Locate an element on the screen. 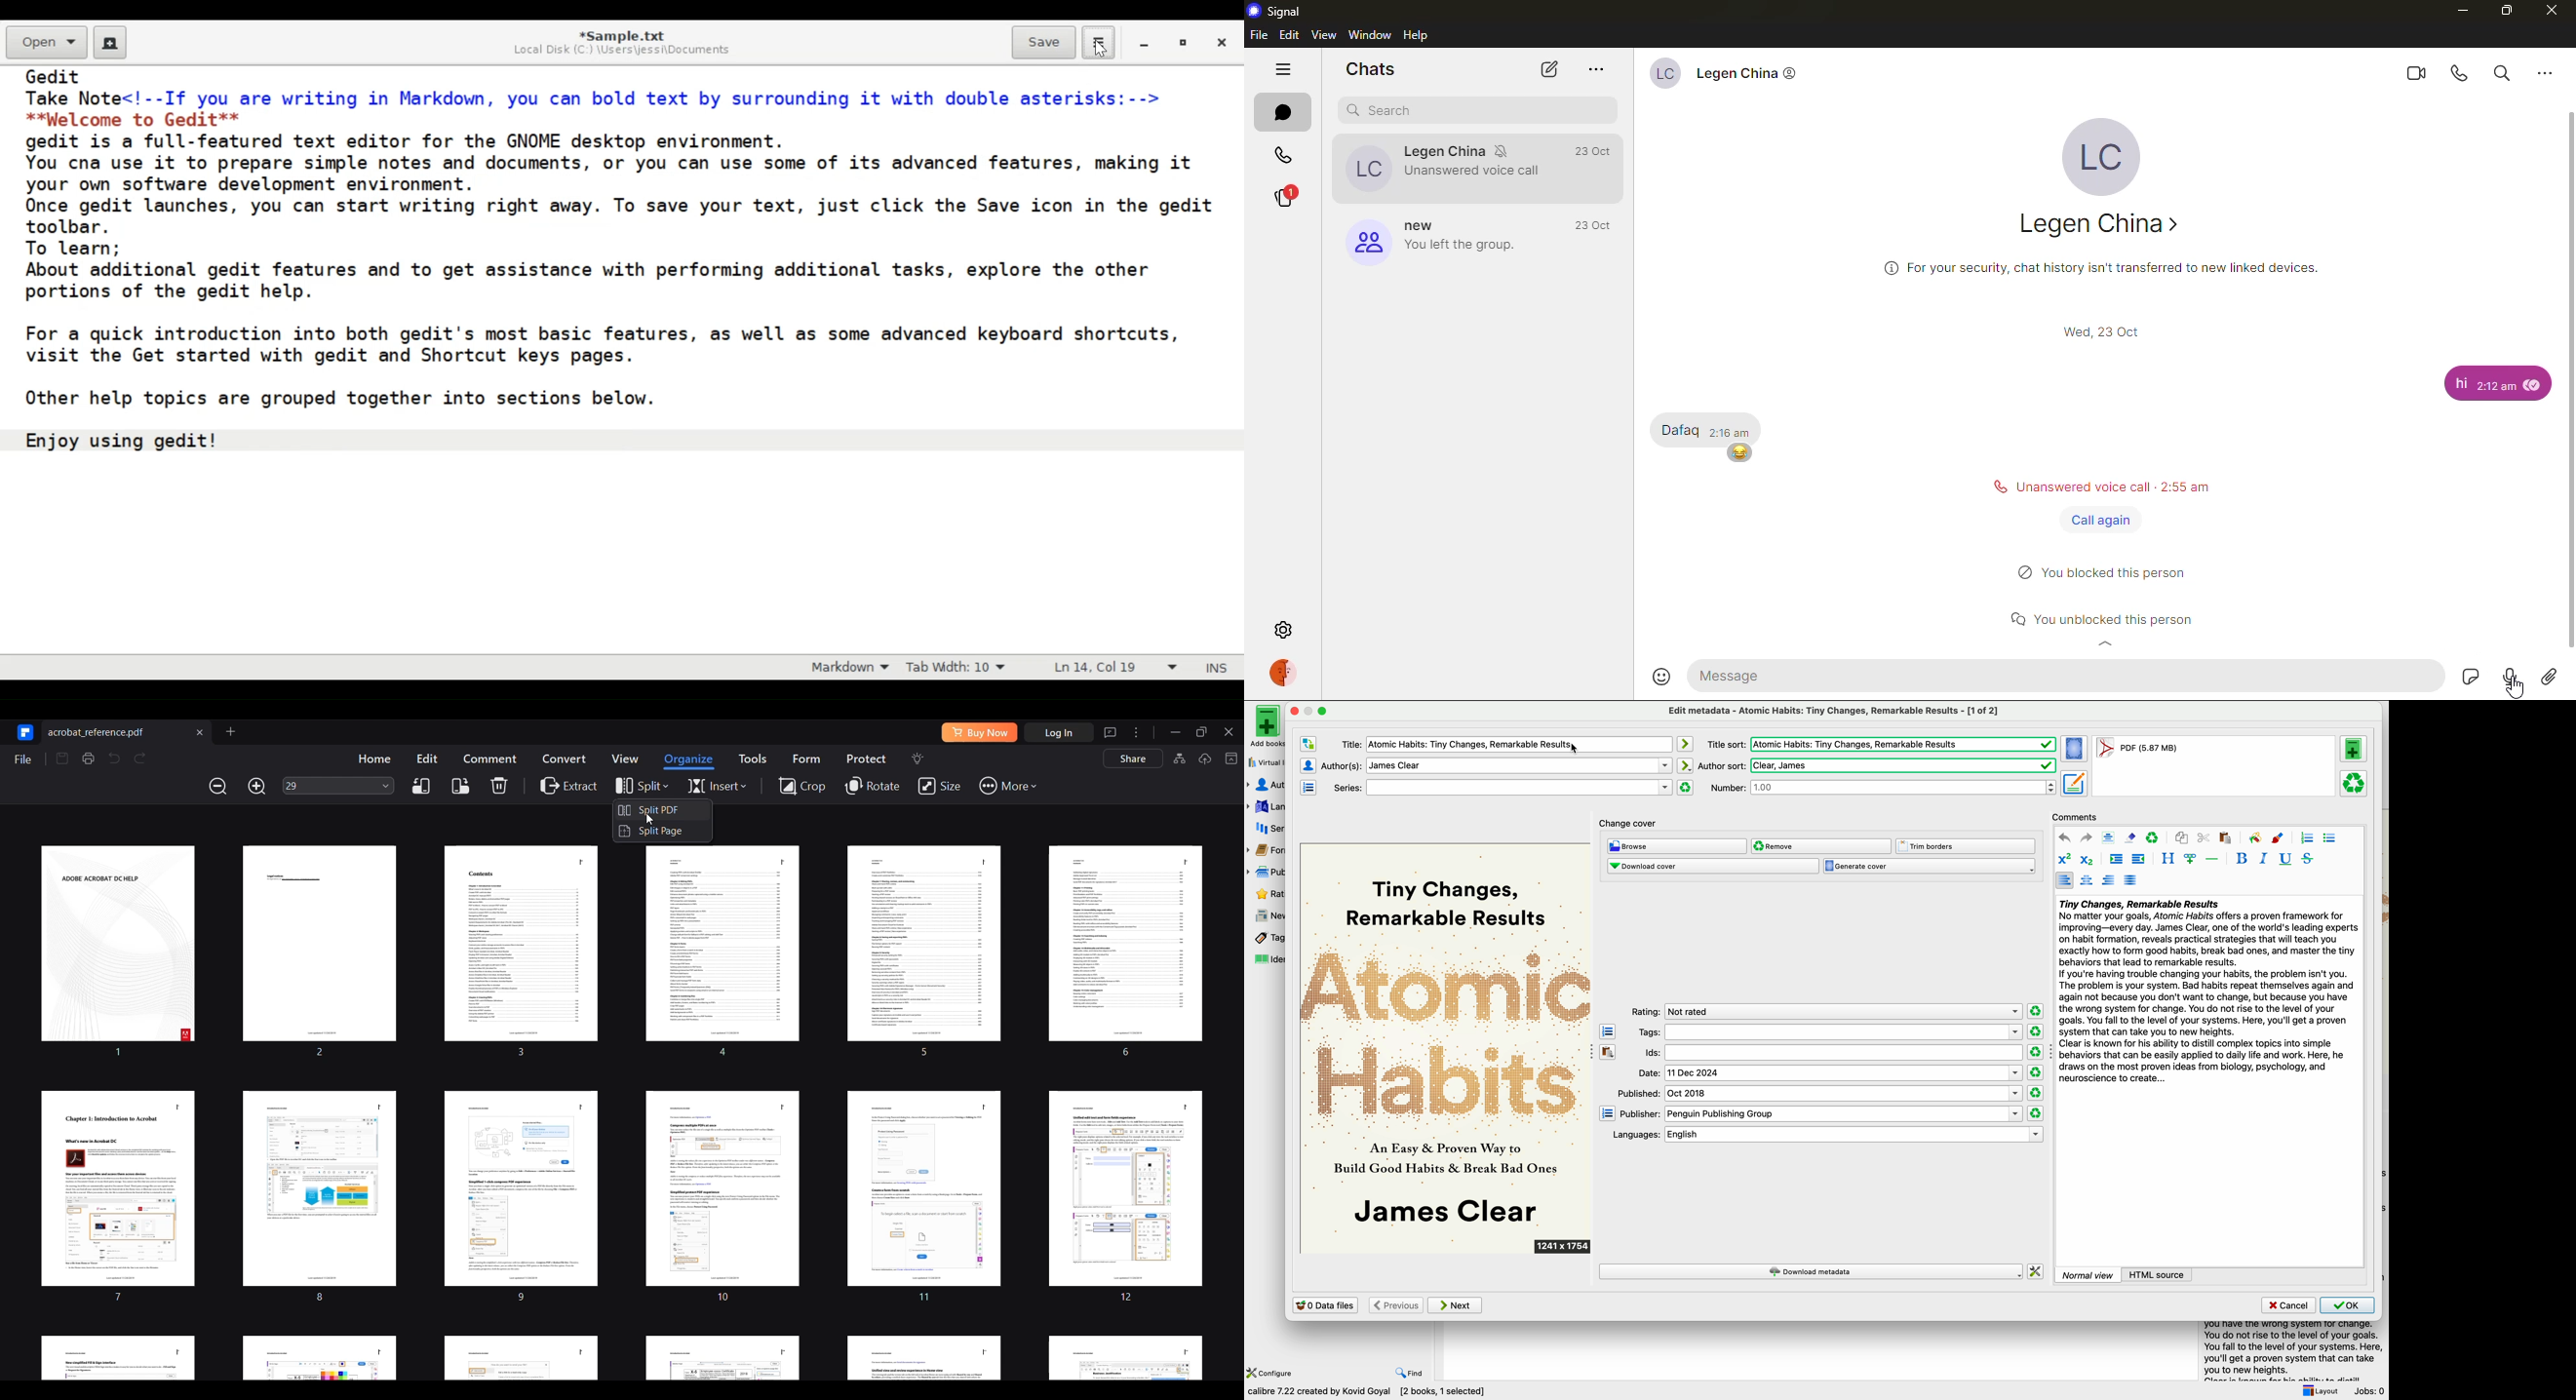  record is located at coordinates (2507, 678).